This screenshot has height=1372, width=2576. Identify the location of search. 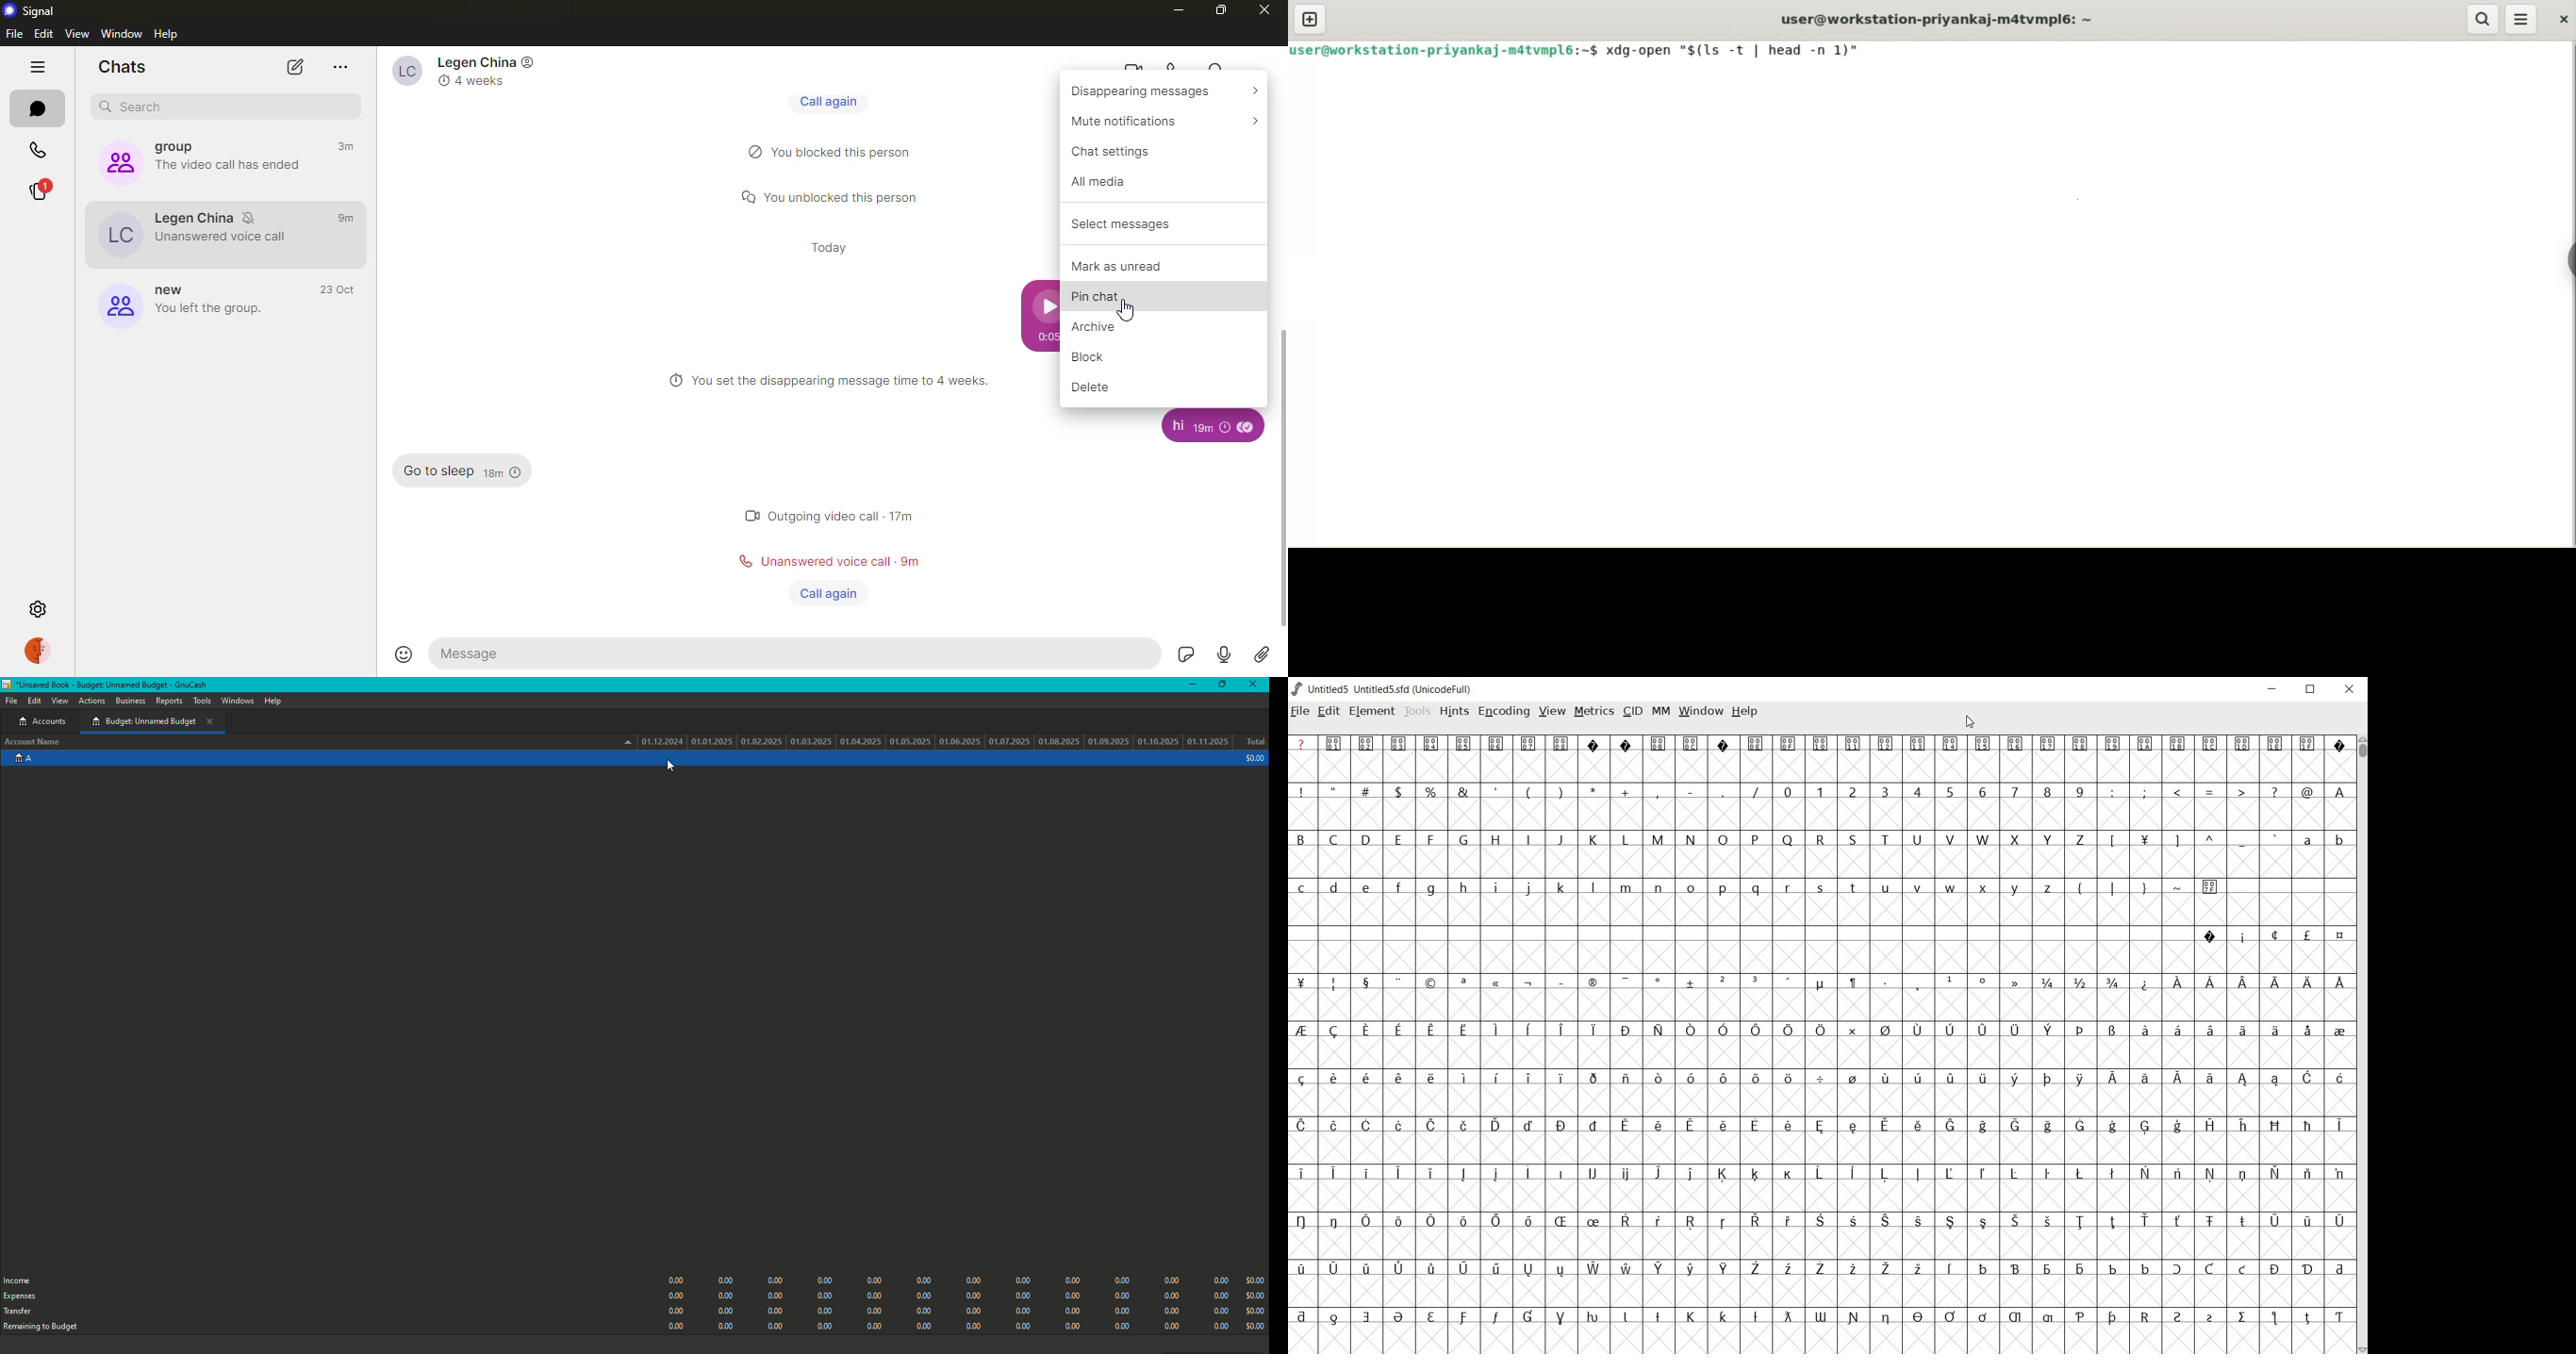
(2481, 19).